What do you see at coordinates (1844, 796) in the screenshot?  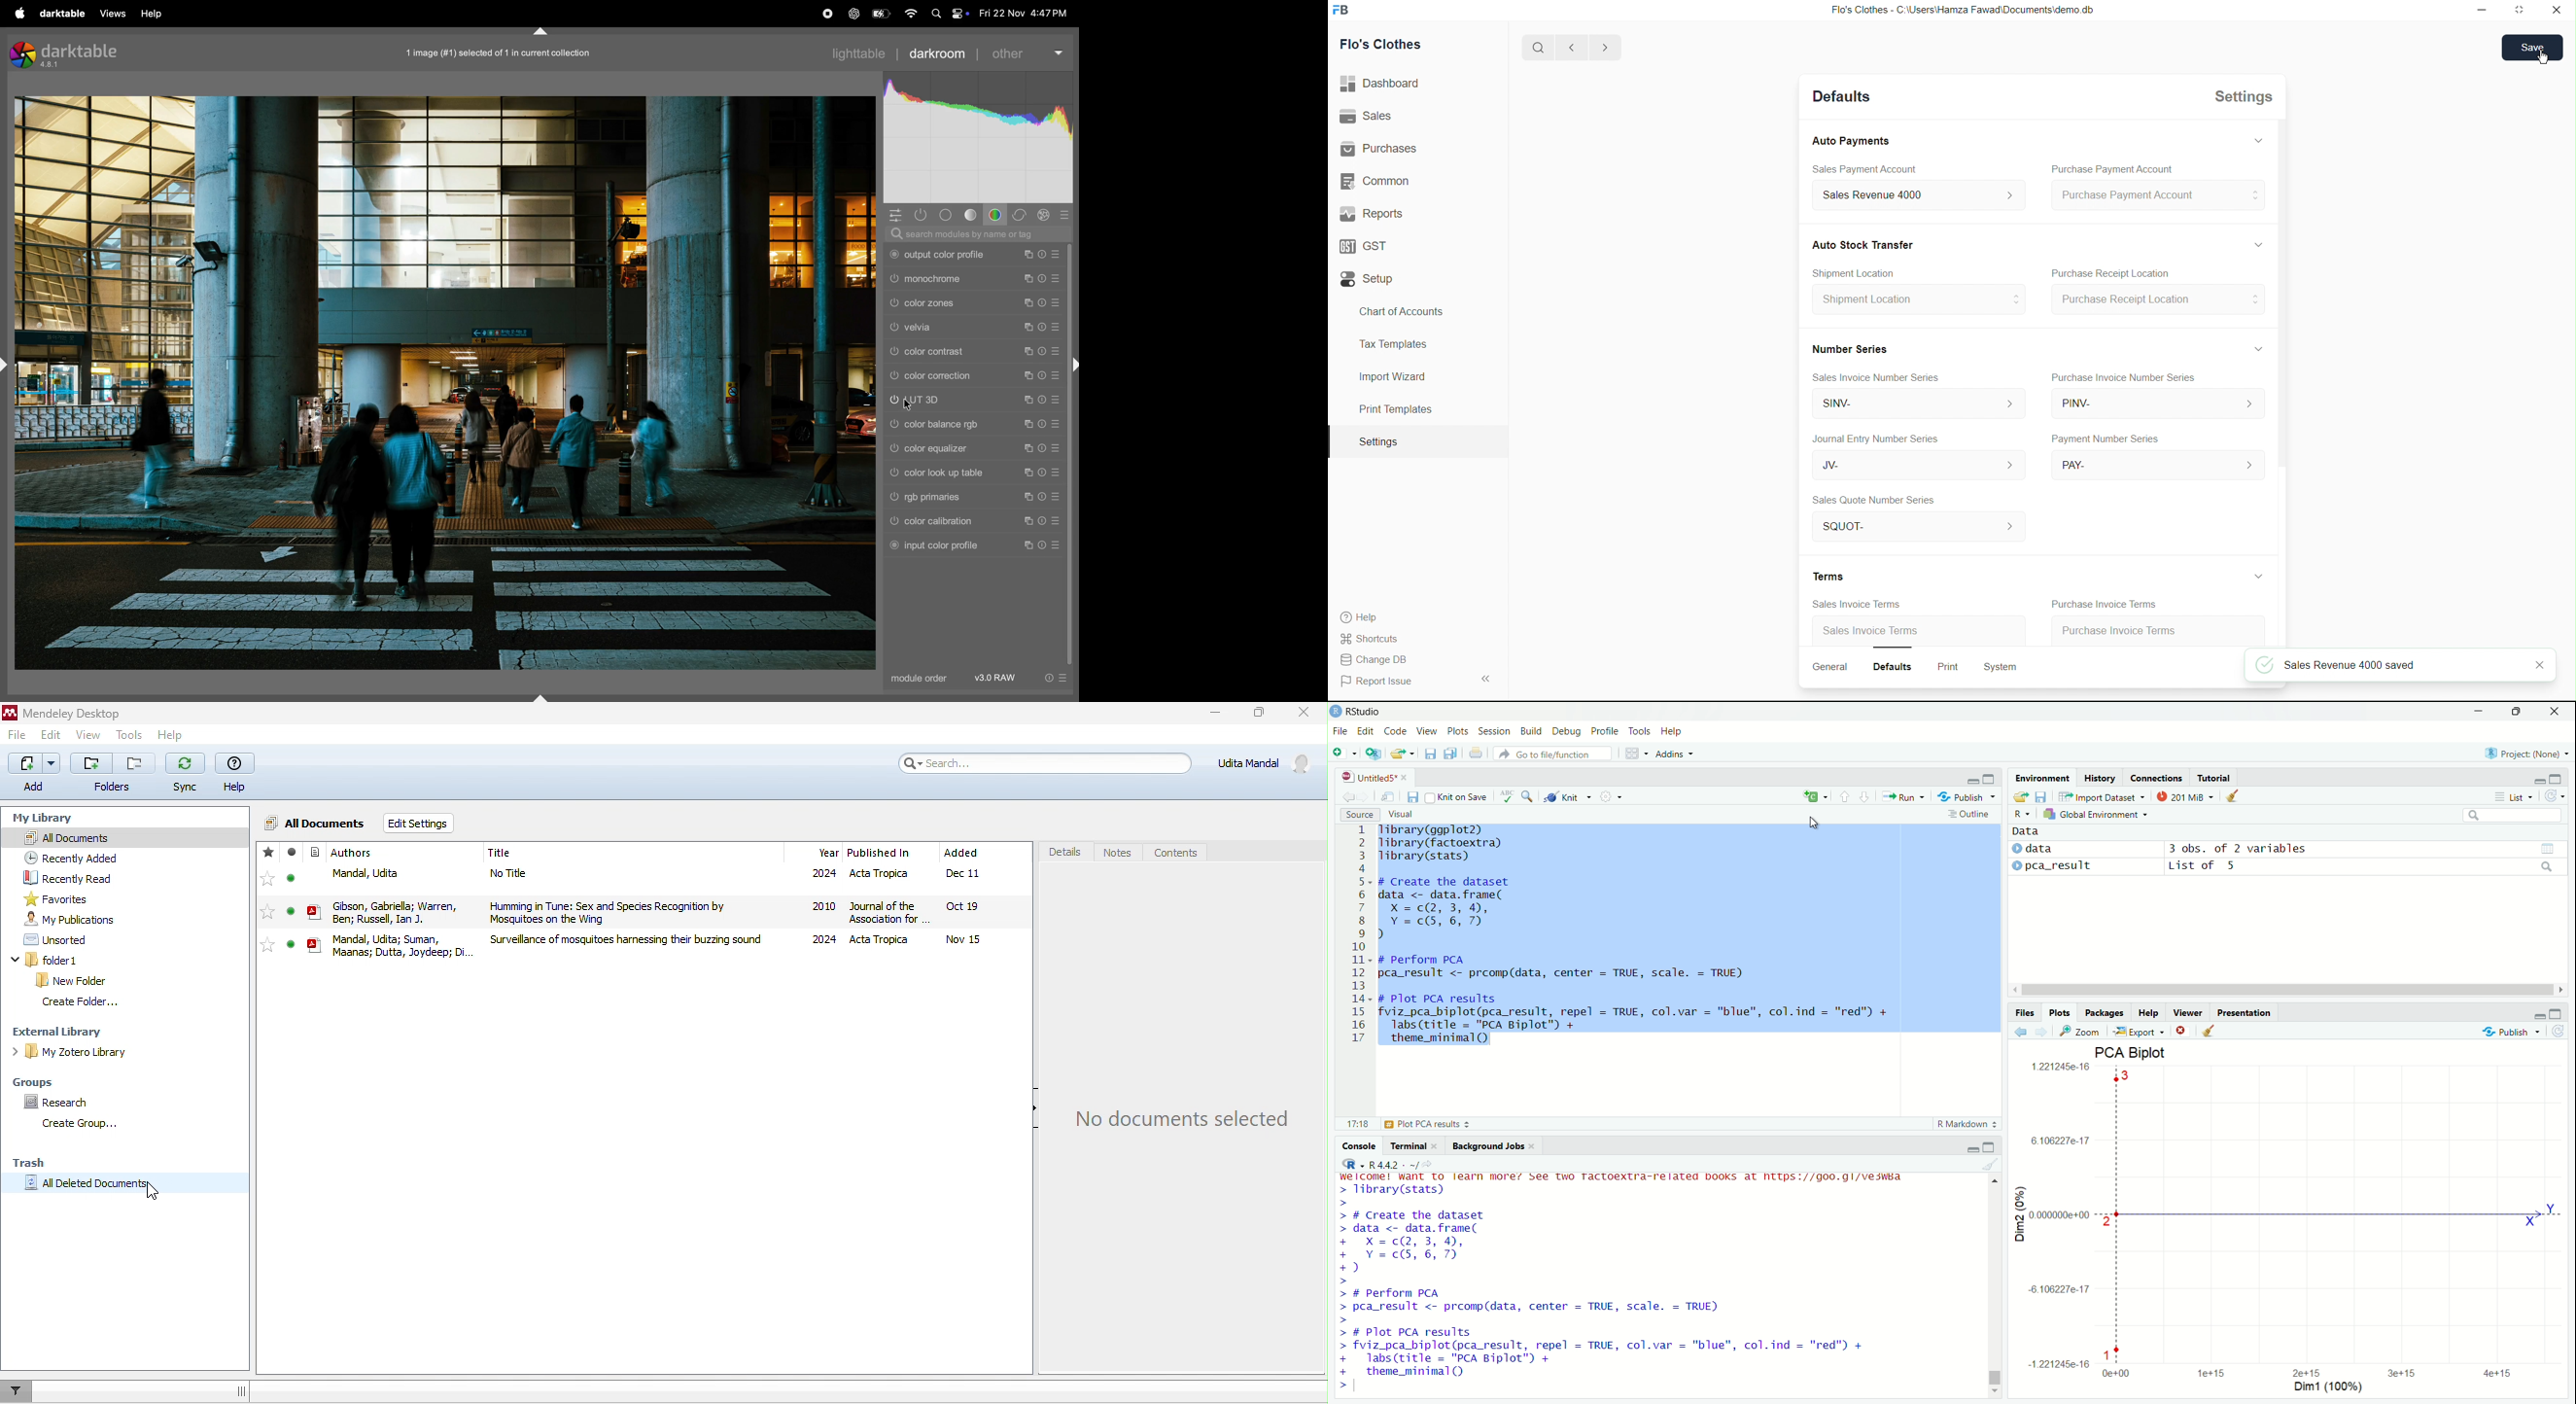 I see `go to previous` at bounding box center [1844, 796].